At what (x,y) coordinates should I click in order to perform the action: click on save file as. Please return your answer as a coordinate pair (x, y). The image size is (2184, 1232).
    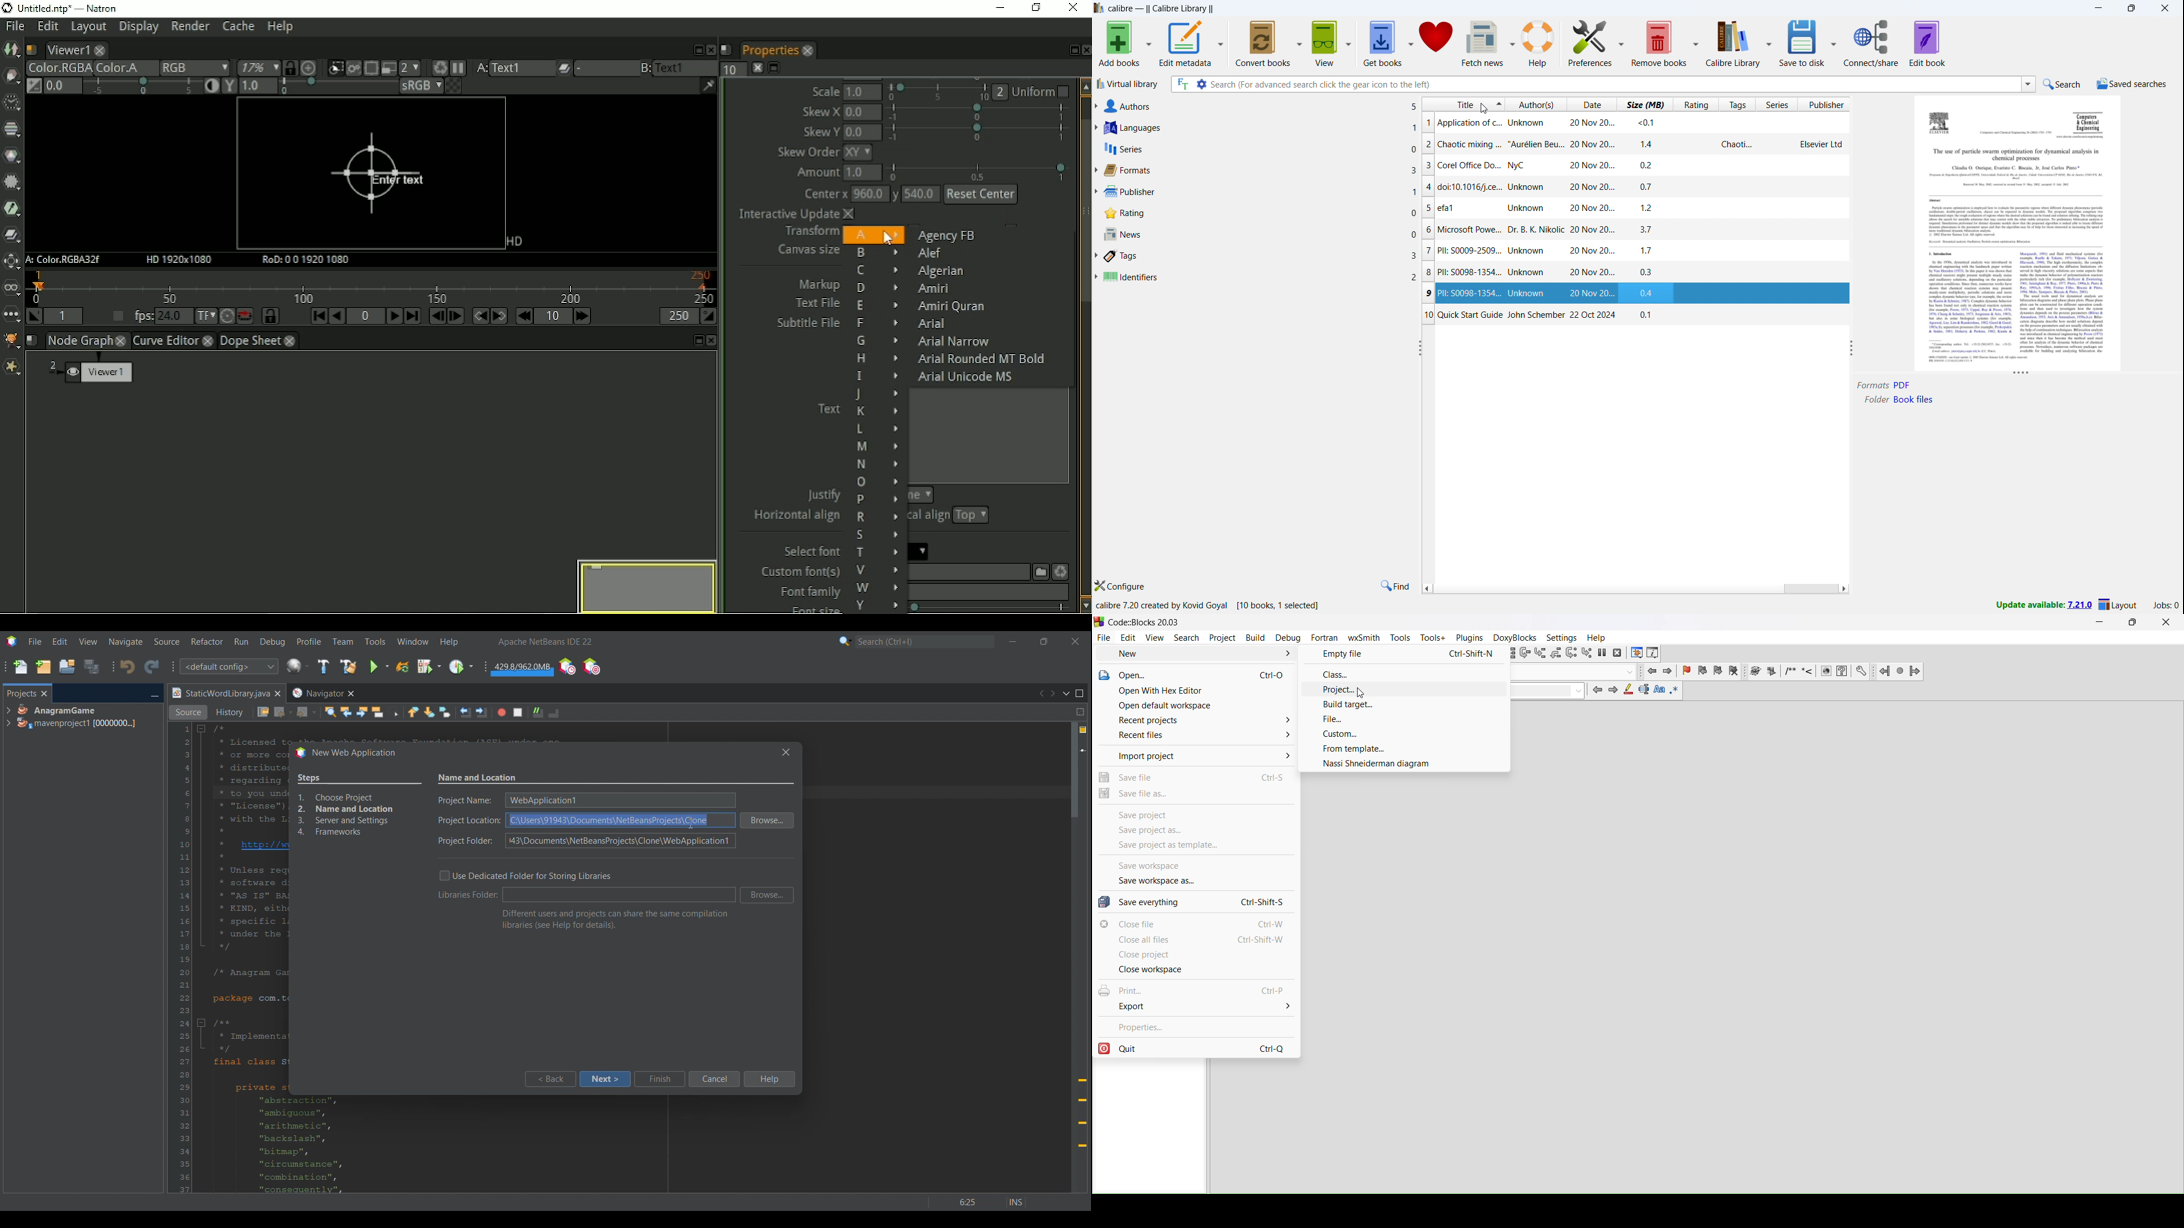
    Looking at the image, I should click on (1197, 794).